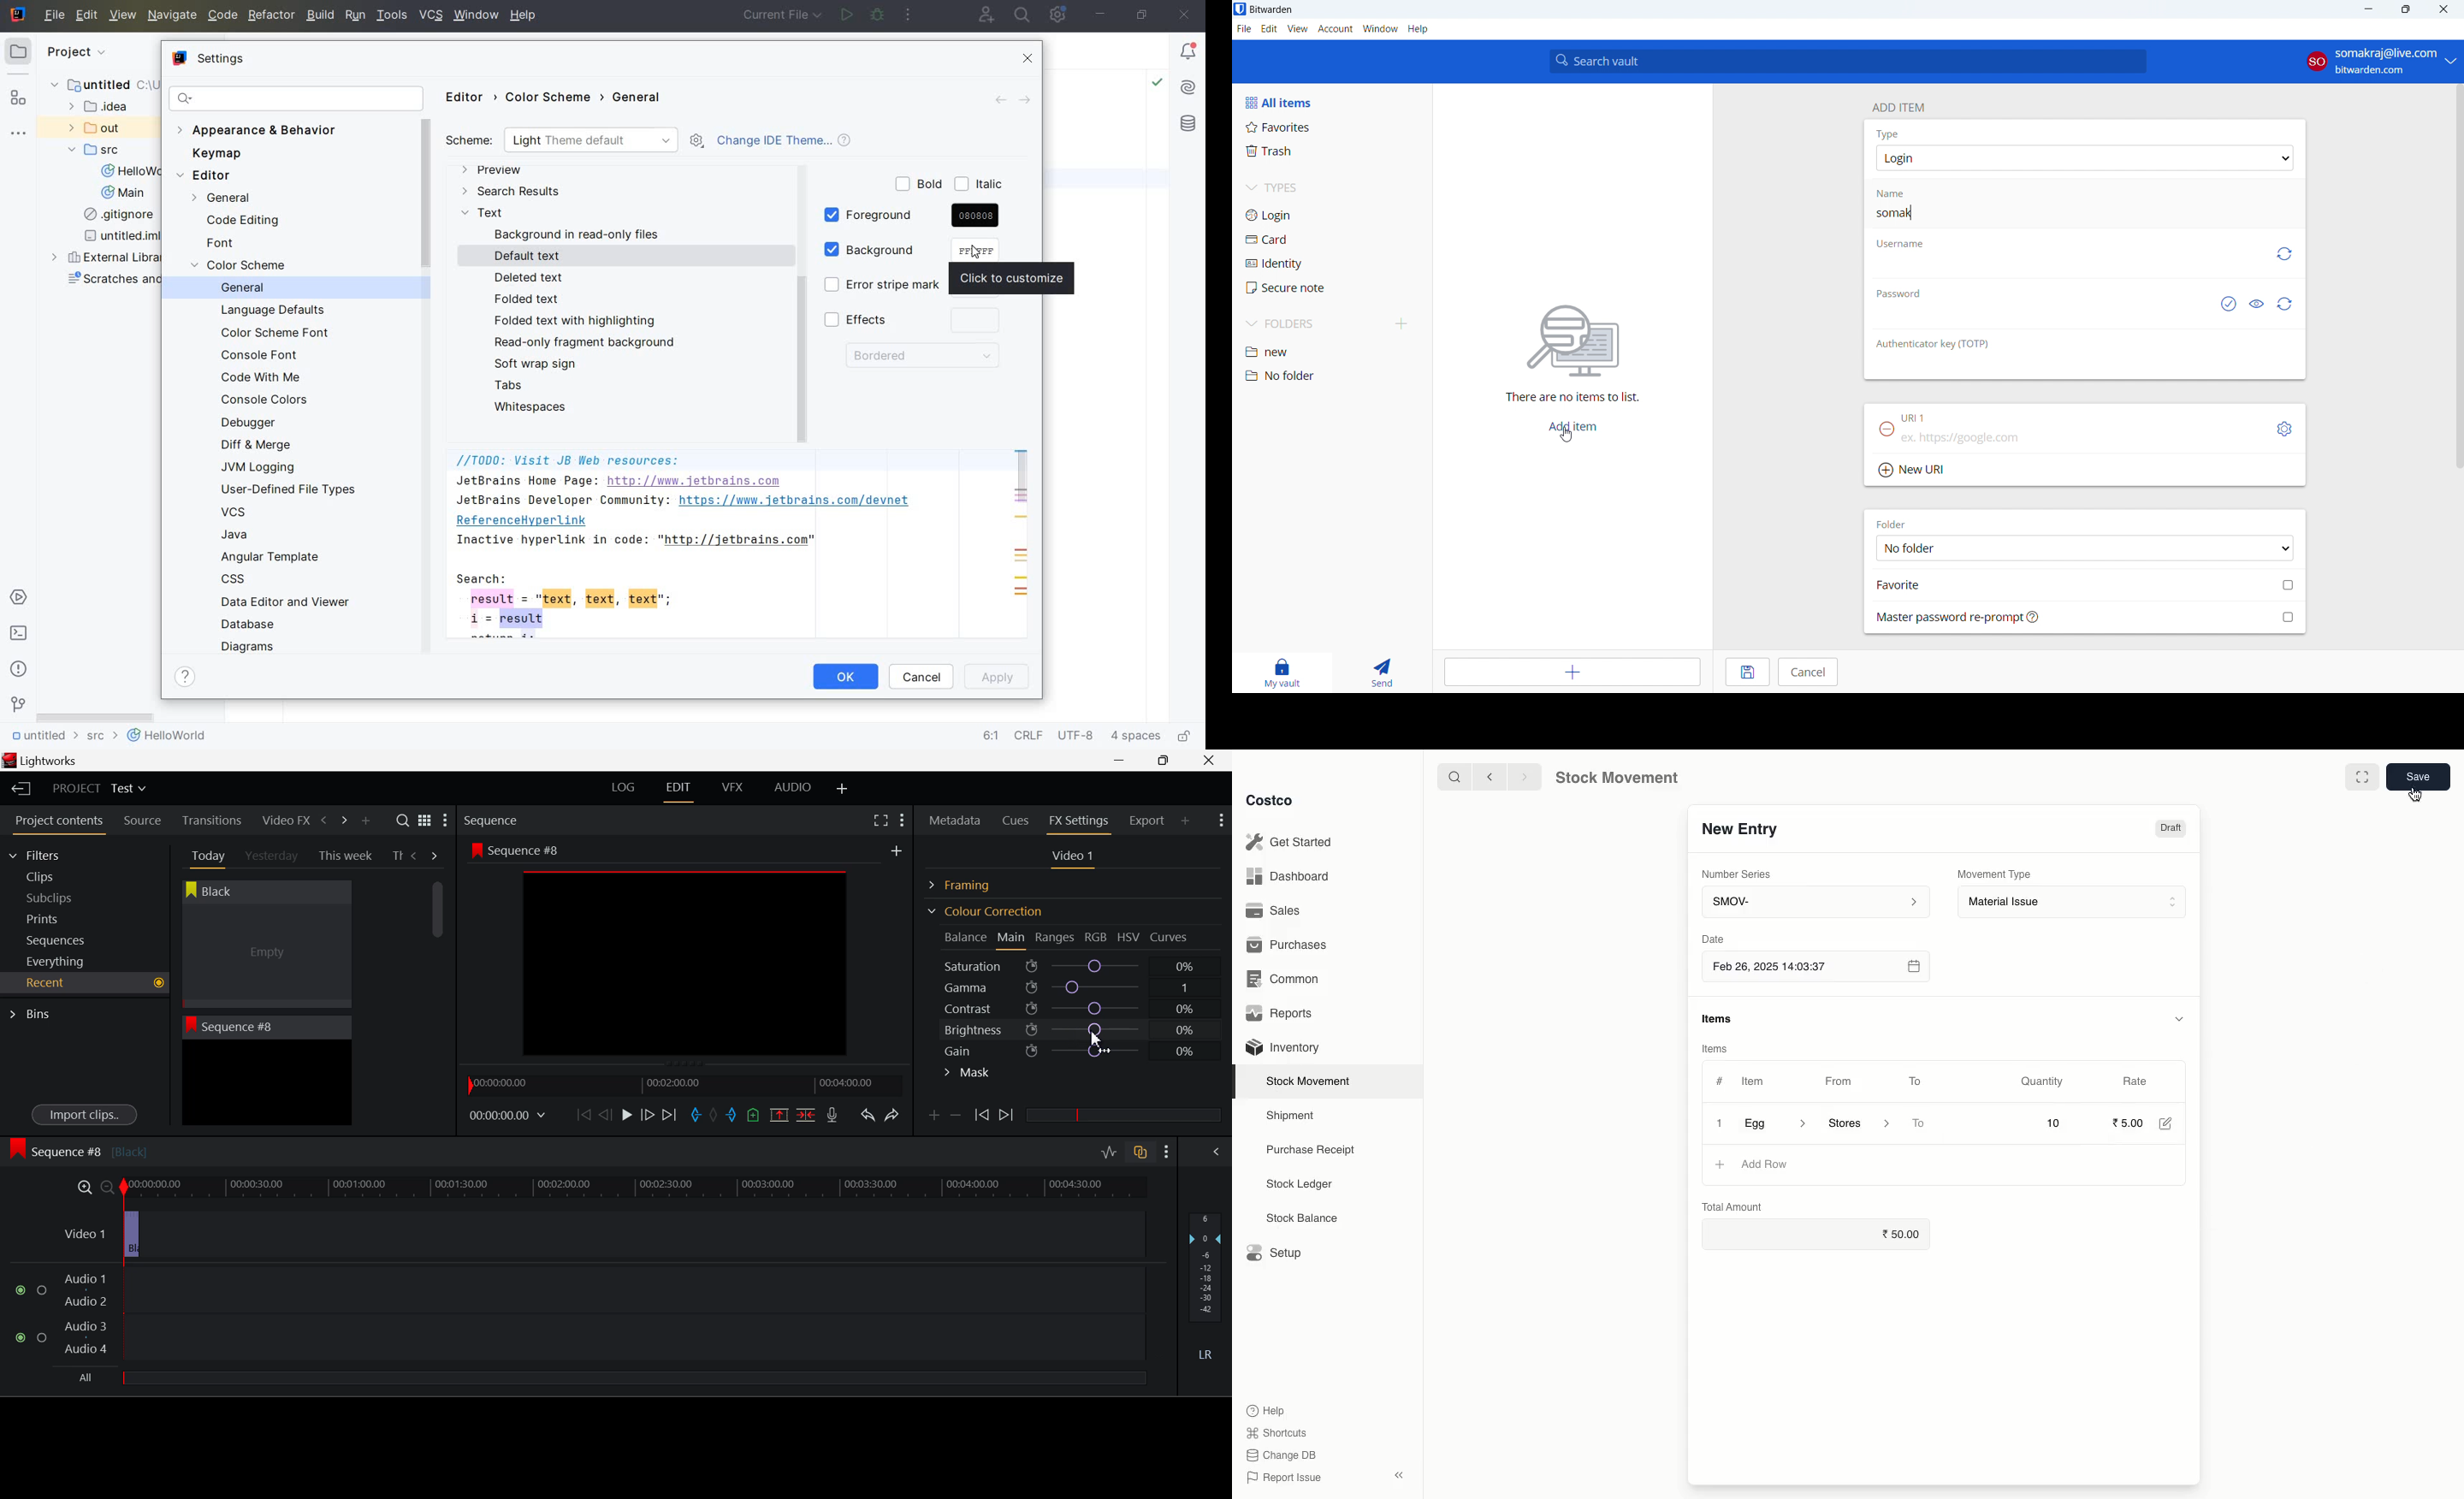 This screenshot has width=2464, height=1512. What do you see at coordinates (1331, 215) in the screenshot?
I see `login` at bounding box center [1331, 215].